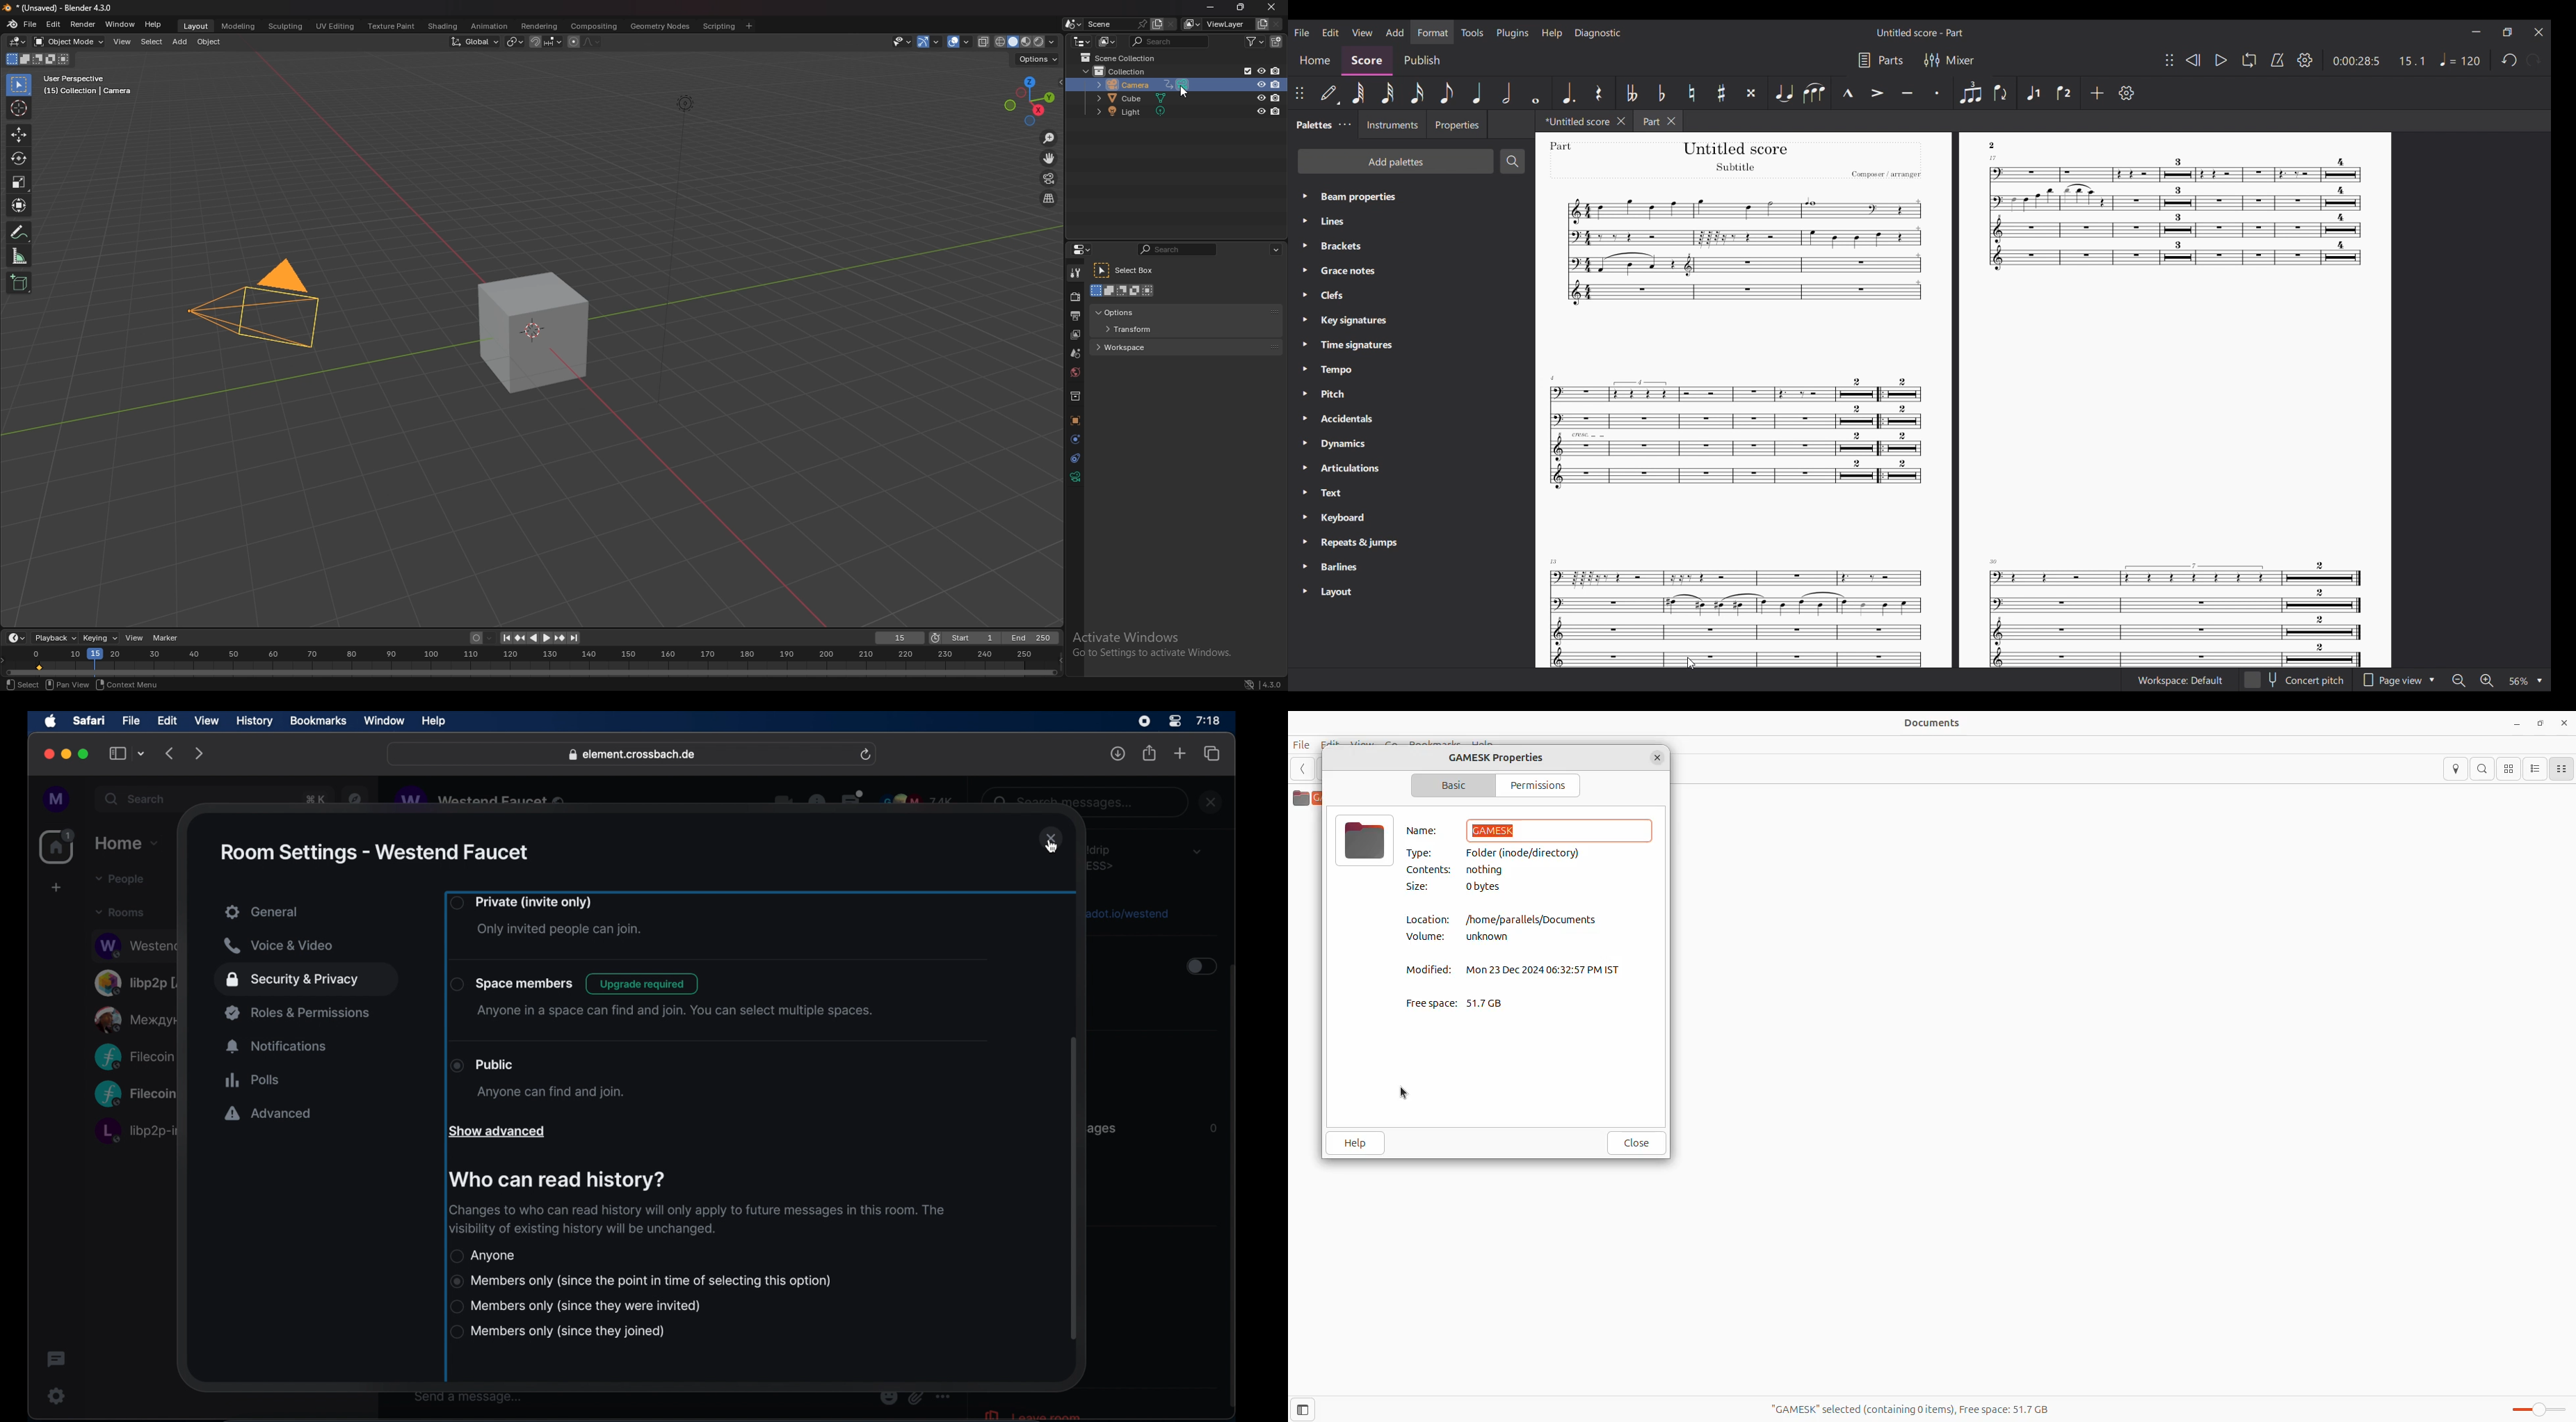 This screenshot has width=2576, height=1428. I want to click on tab group picker, so click(141, 753).